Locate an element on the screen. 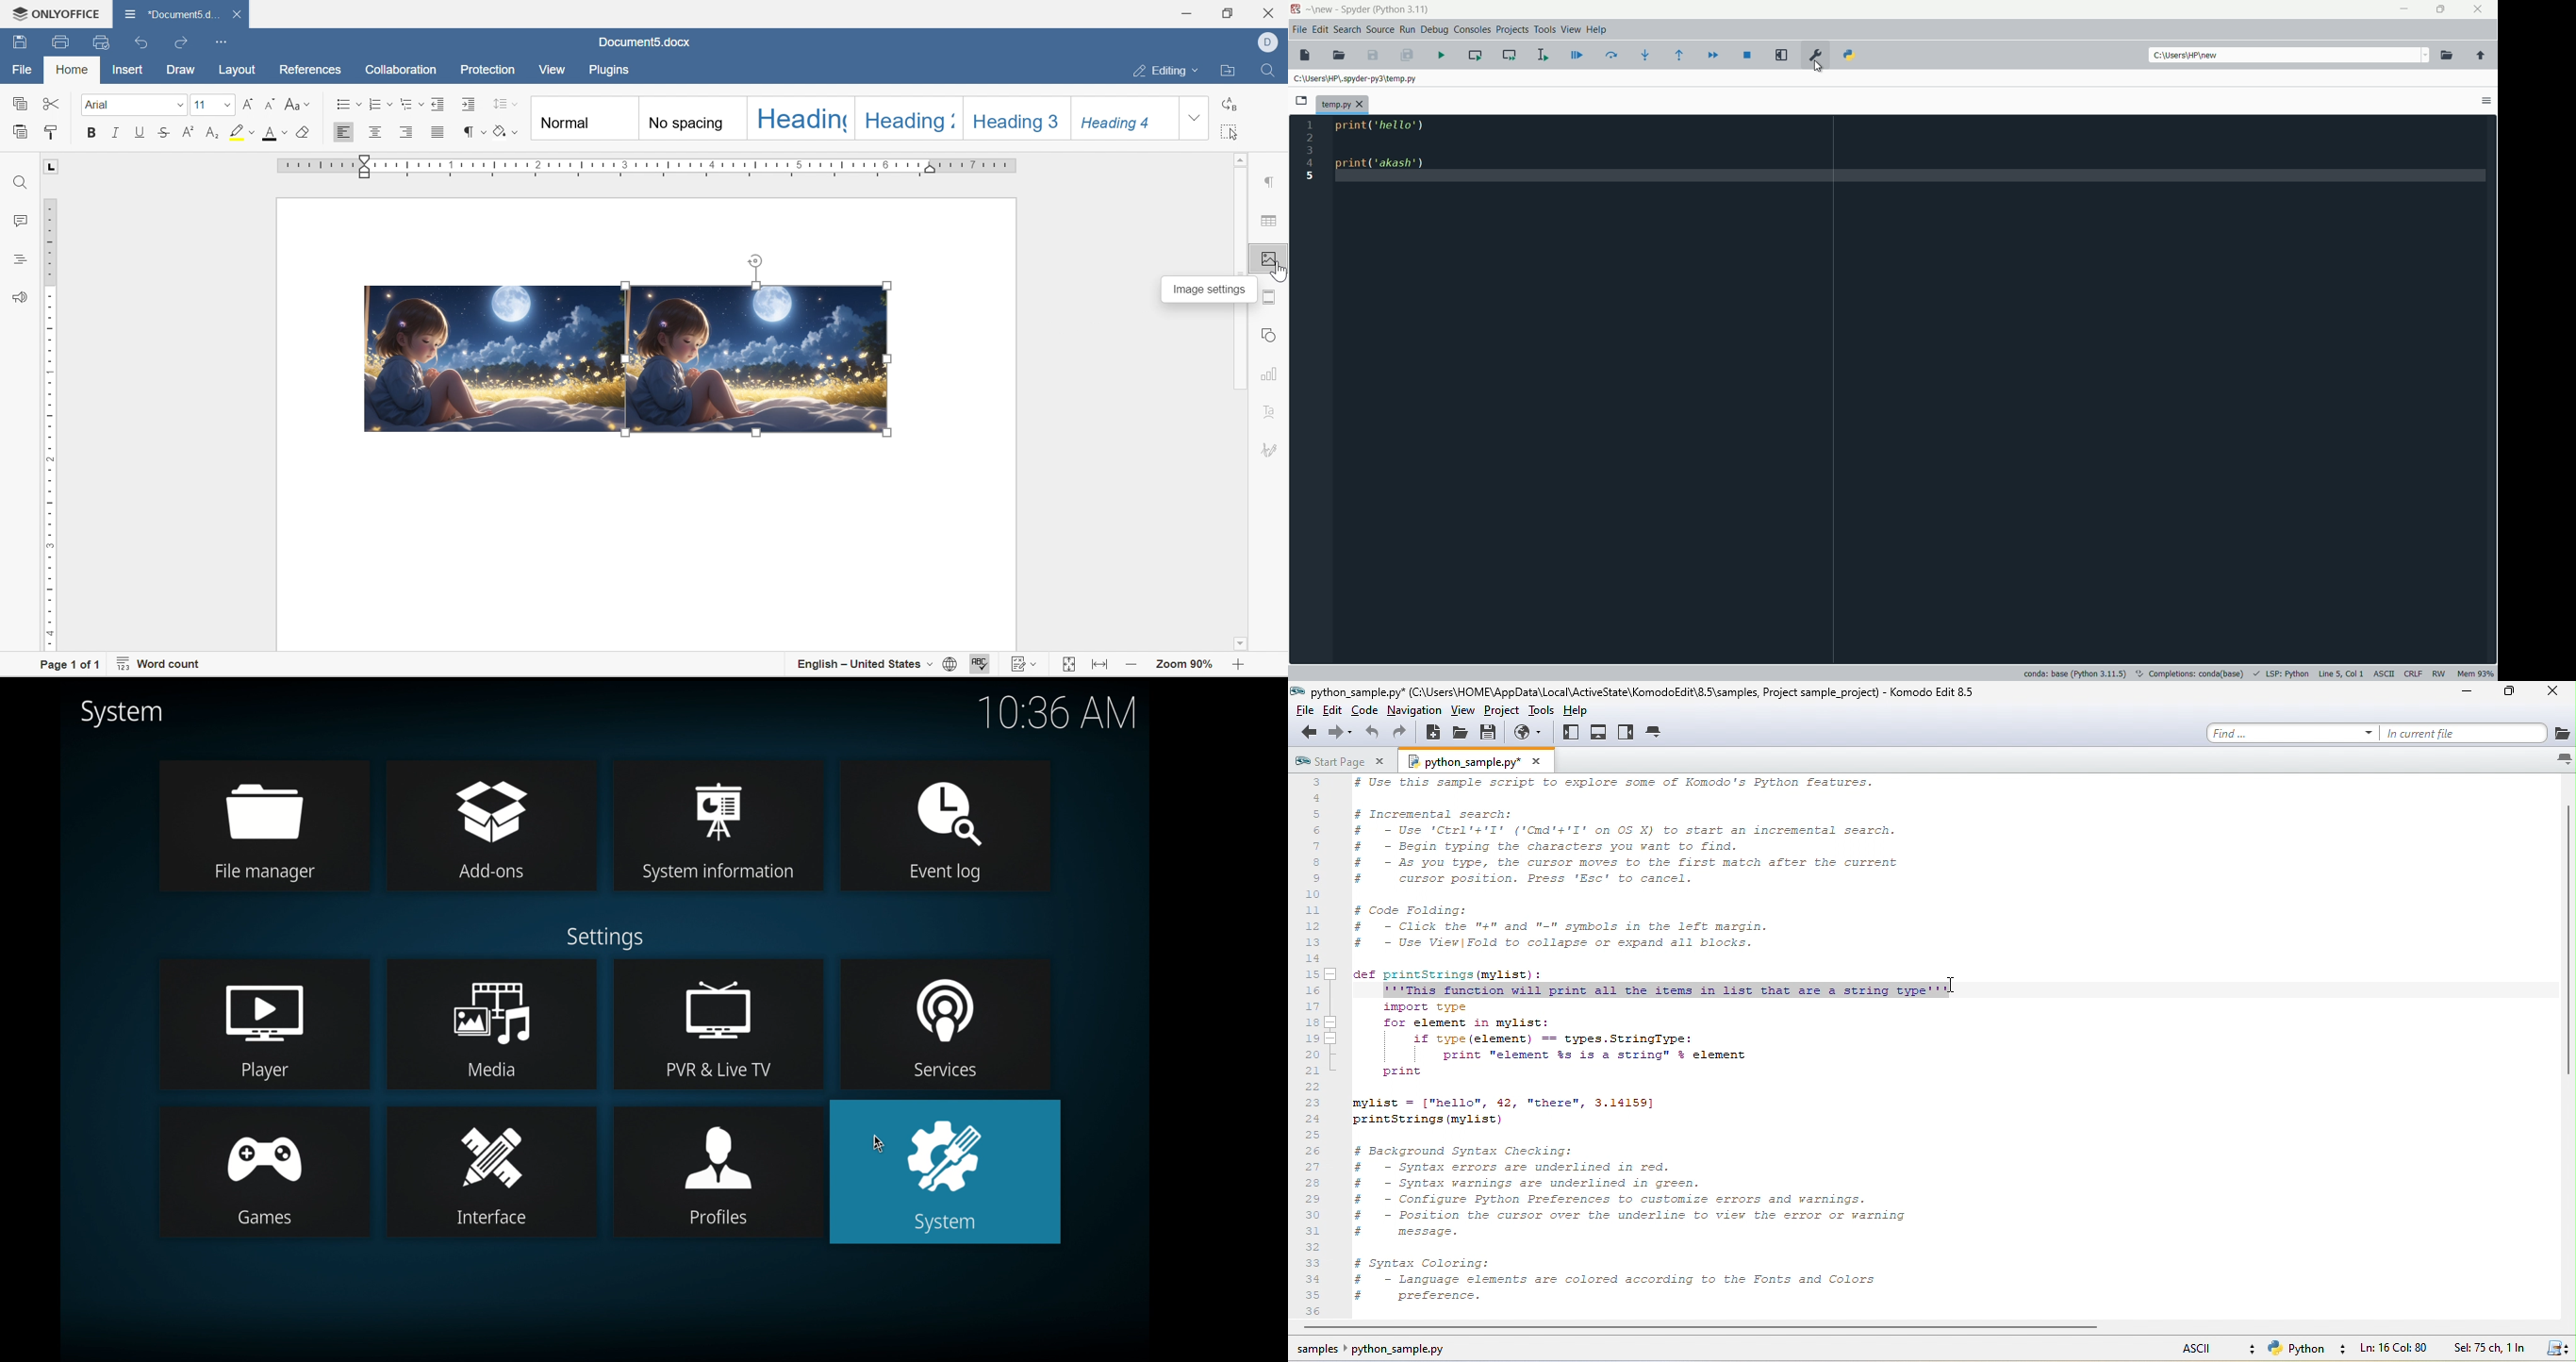 The width and height of the screenshot is (2576, 1372). python 3.11 is located at coordinates (1402, 9).